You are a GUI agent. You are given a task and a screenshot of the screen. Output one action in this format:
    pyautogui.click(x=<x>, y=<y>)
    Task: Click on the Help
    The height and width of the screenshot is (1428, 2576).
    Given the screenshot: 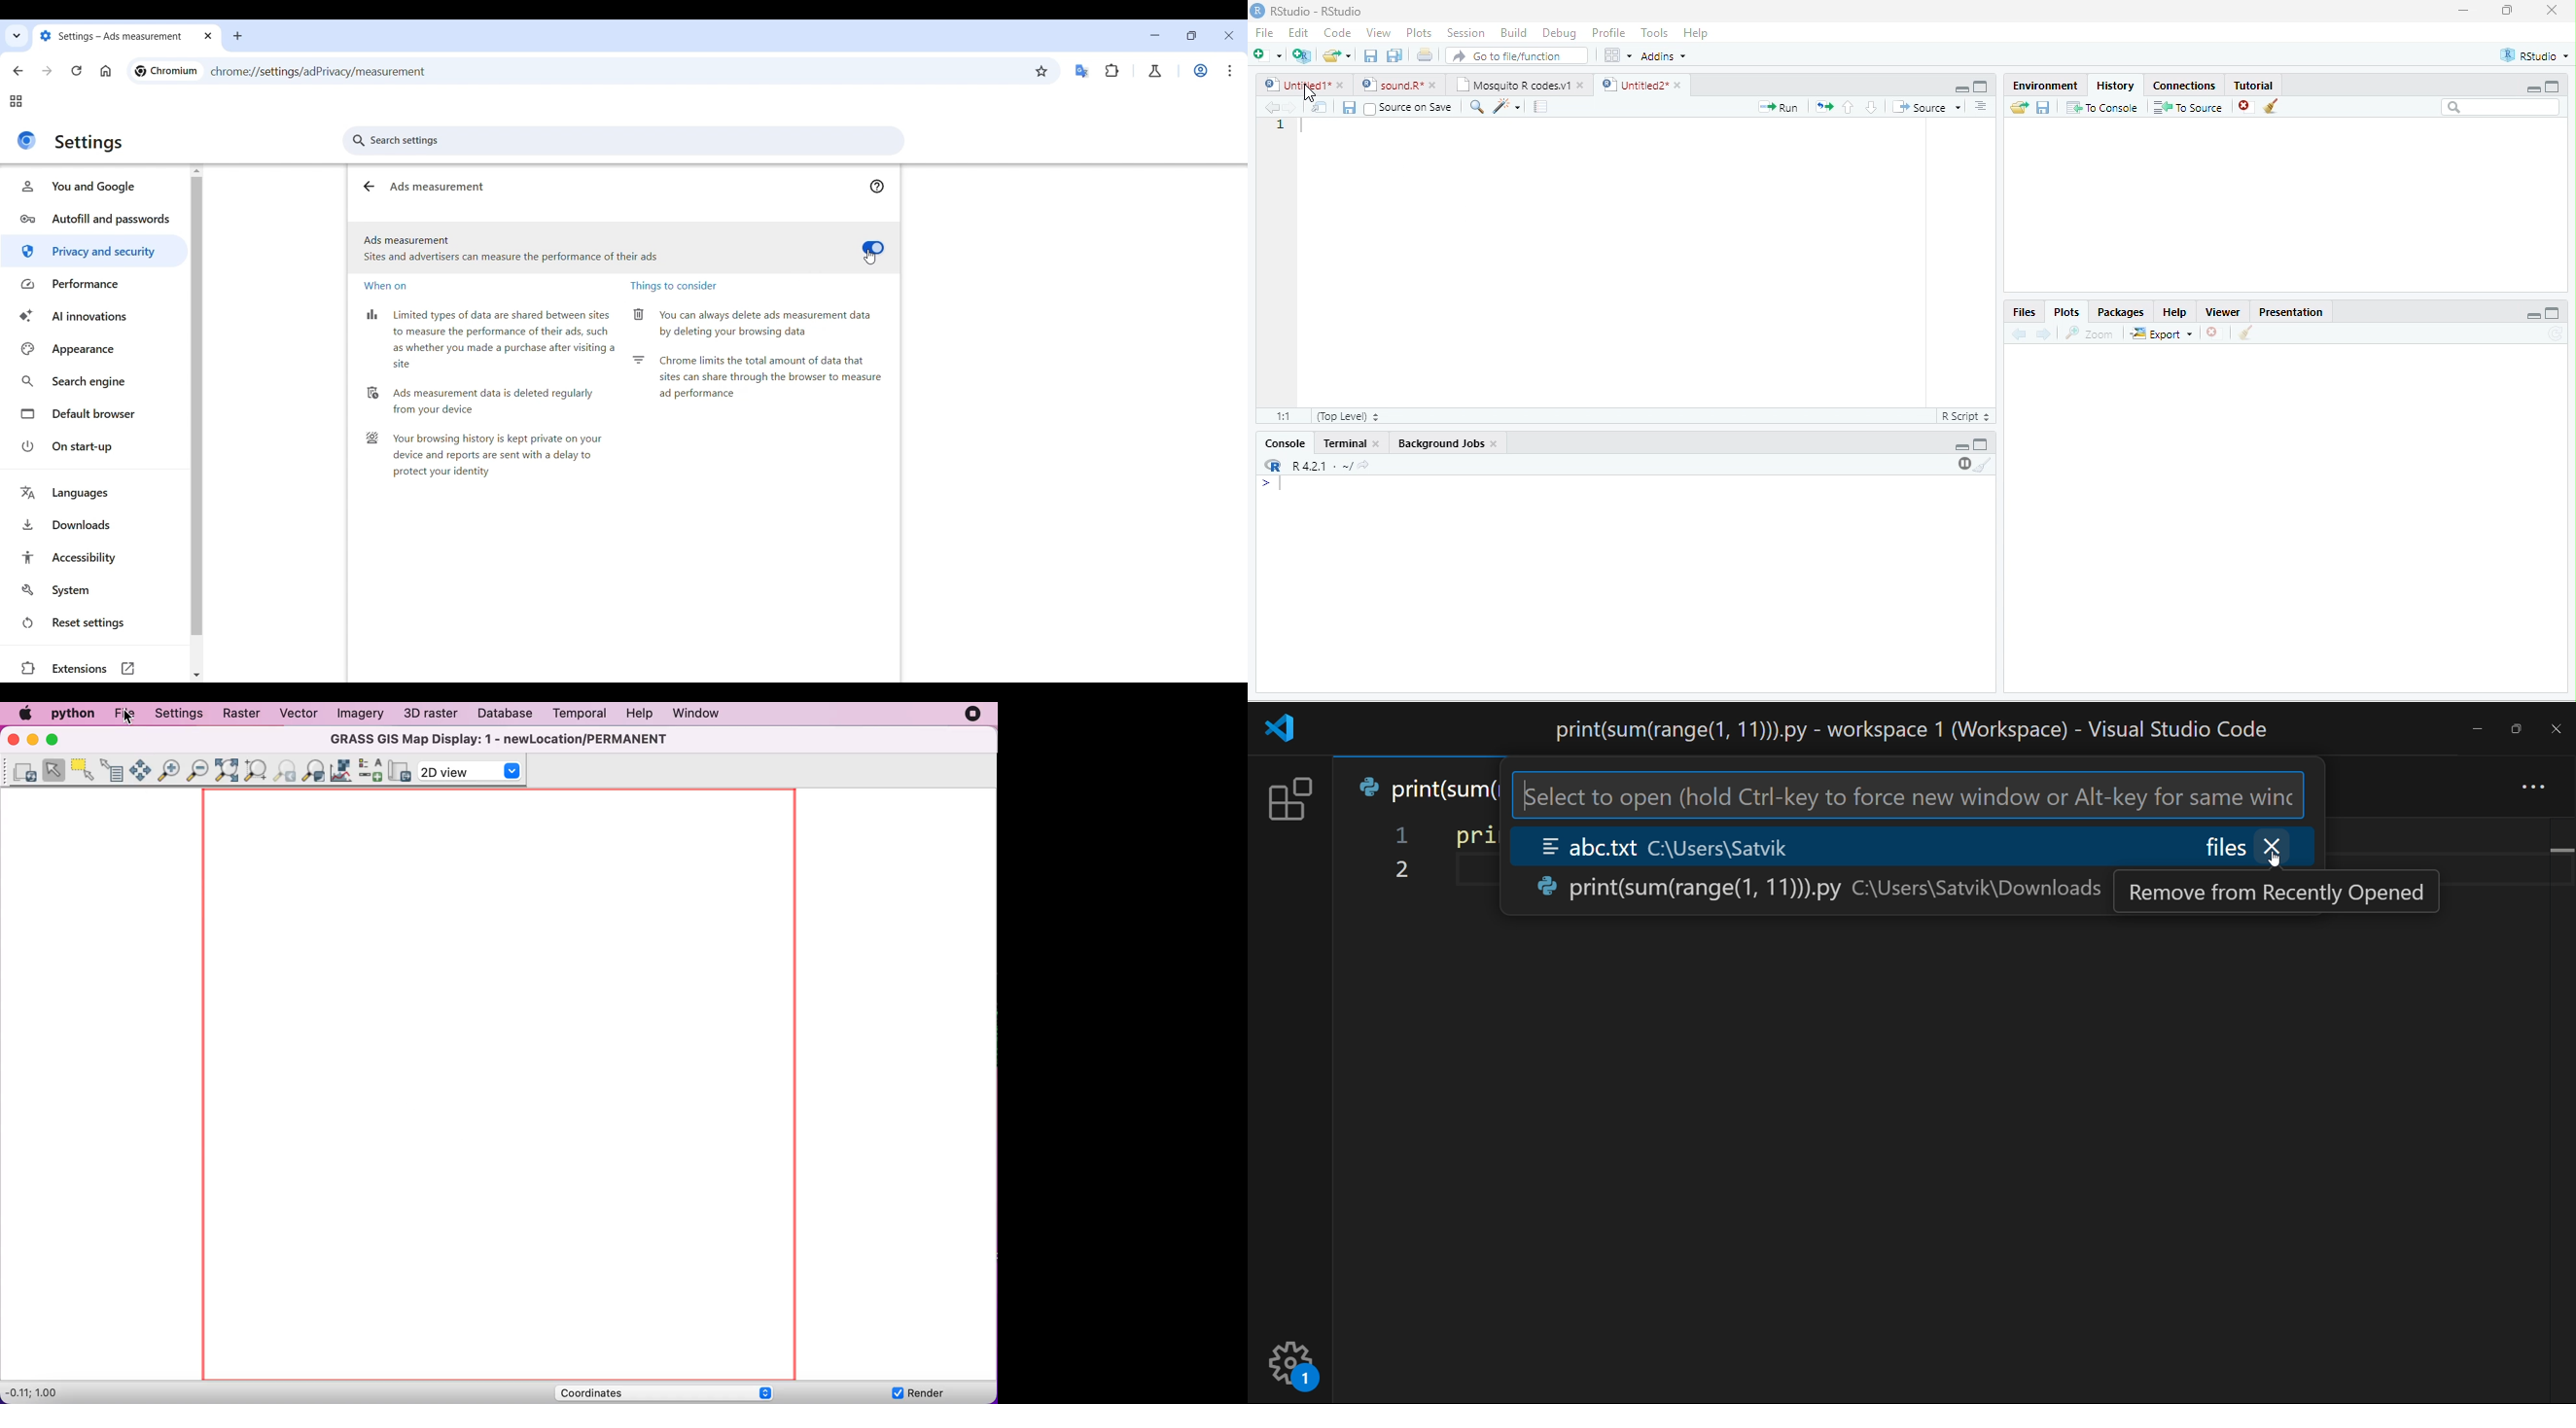 What is the action you would take?
    pyautogui.click(x=1698, y=34)
    